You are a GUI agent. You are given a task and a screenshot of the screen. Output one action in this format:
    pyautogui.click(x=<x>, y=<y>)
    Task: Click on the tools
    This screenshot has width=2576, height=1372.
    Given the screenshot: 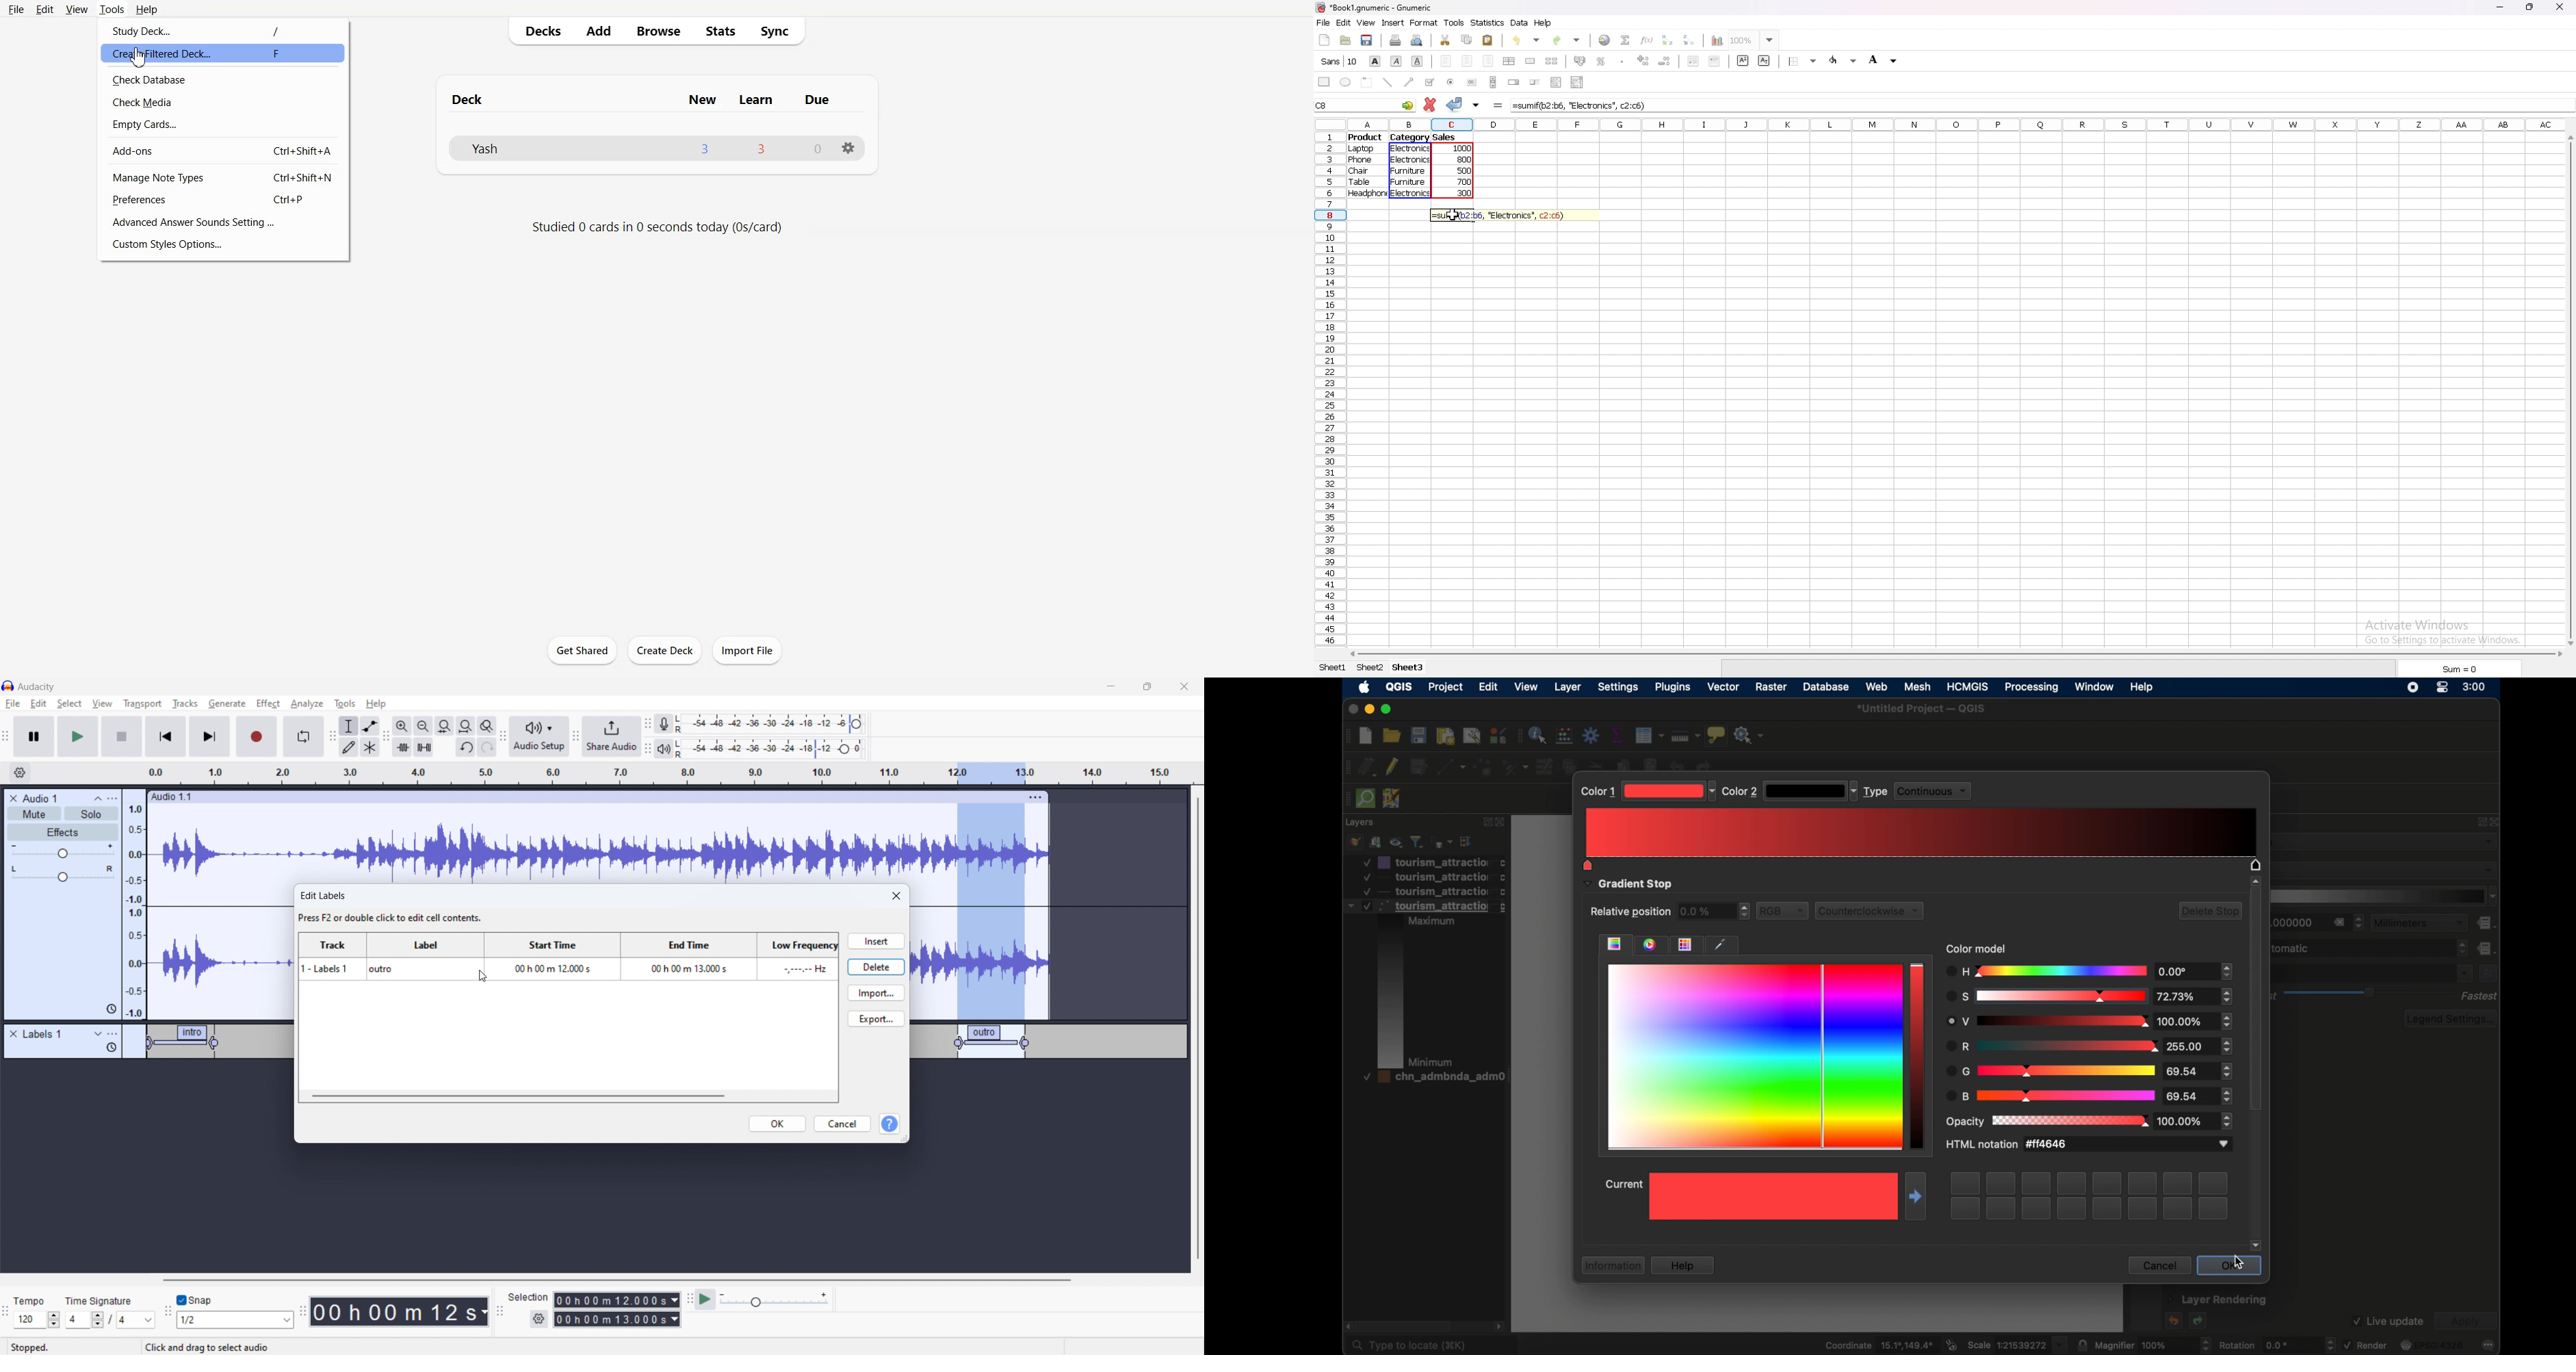 What is the action you would take?
    pyautogui.click(x=343, y=703)
    